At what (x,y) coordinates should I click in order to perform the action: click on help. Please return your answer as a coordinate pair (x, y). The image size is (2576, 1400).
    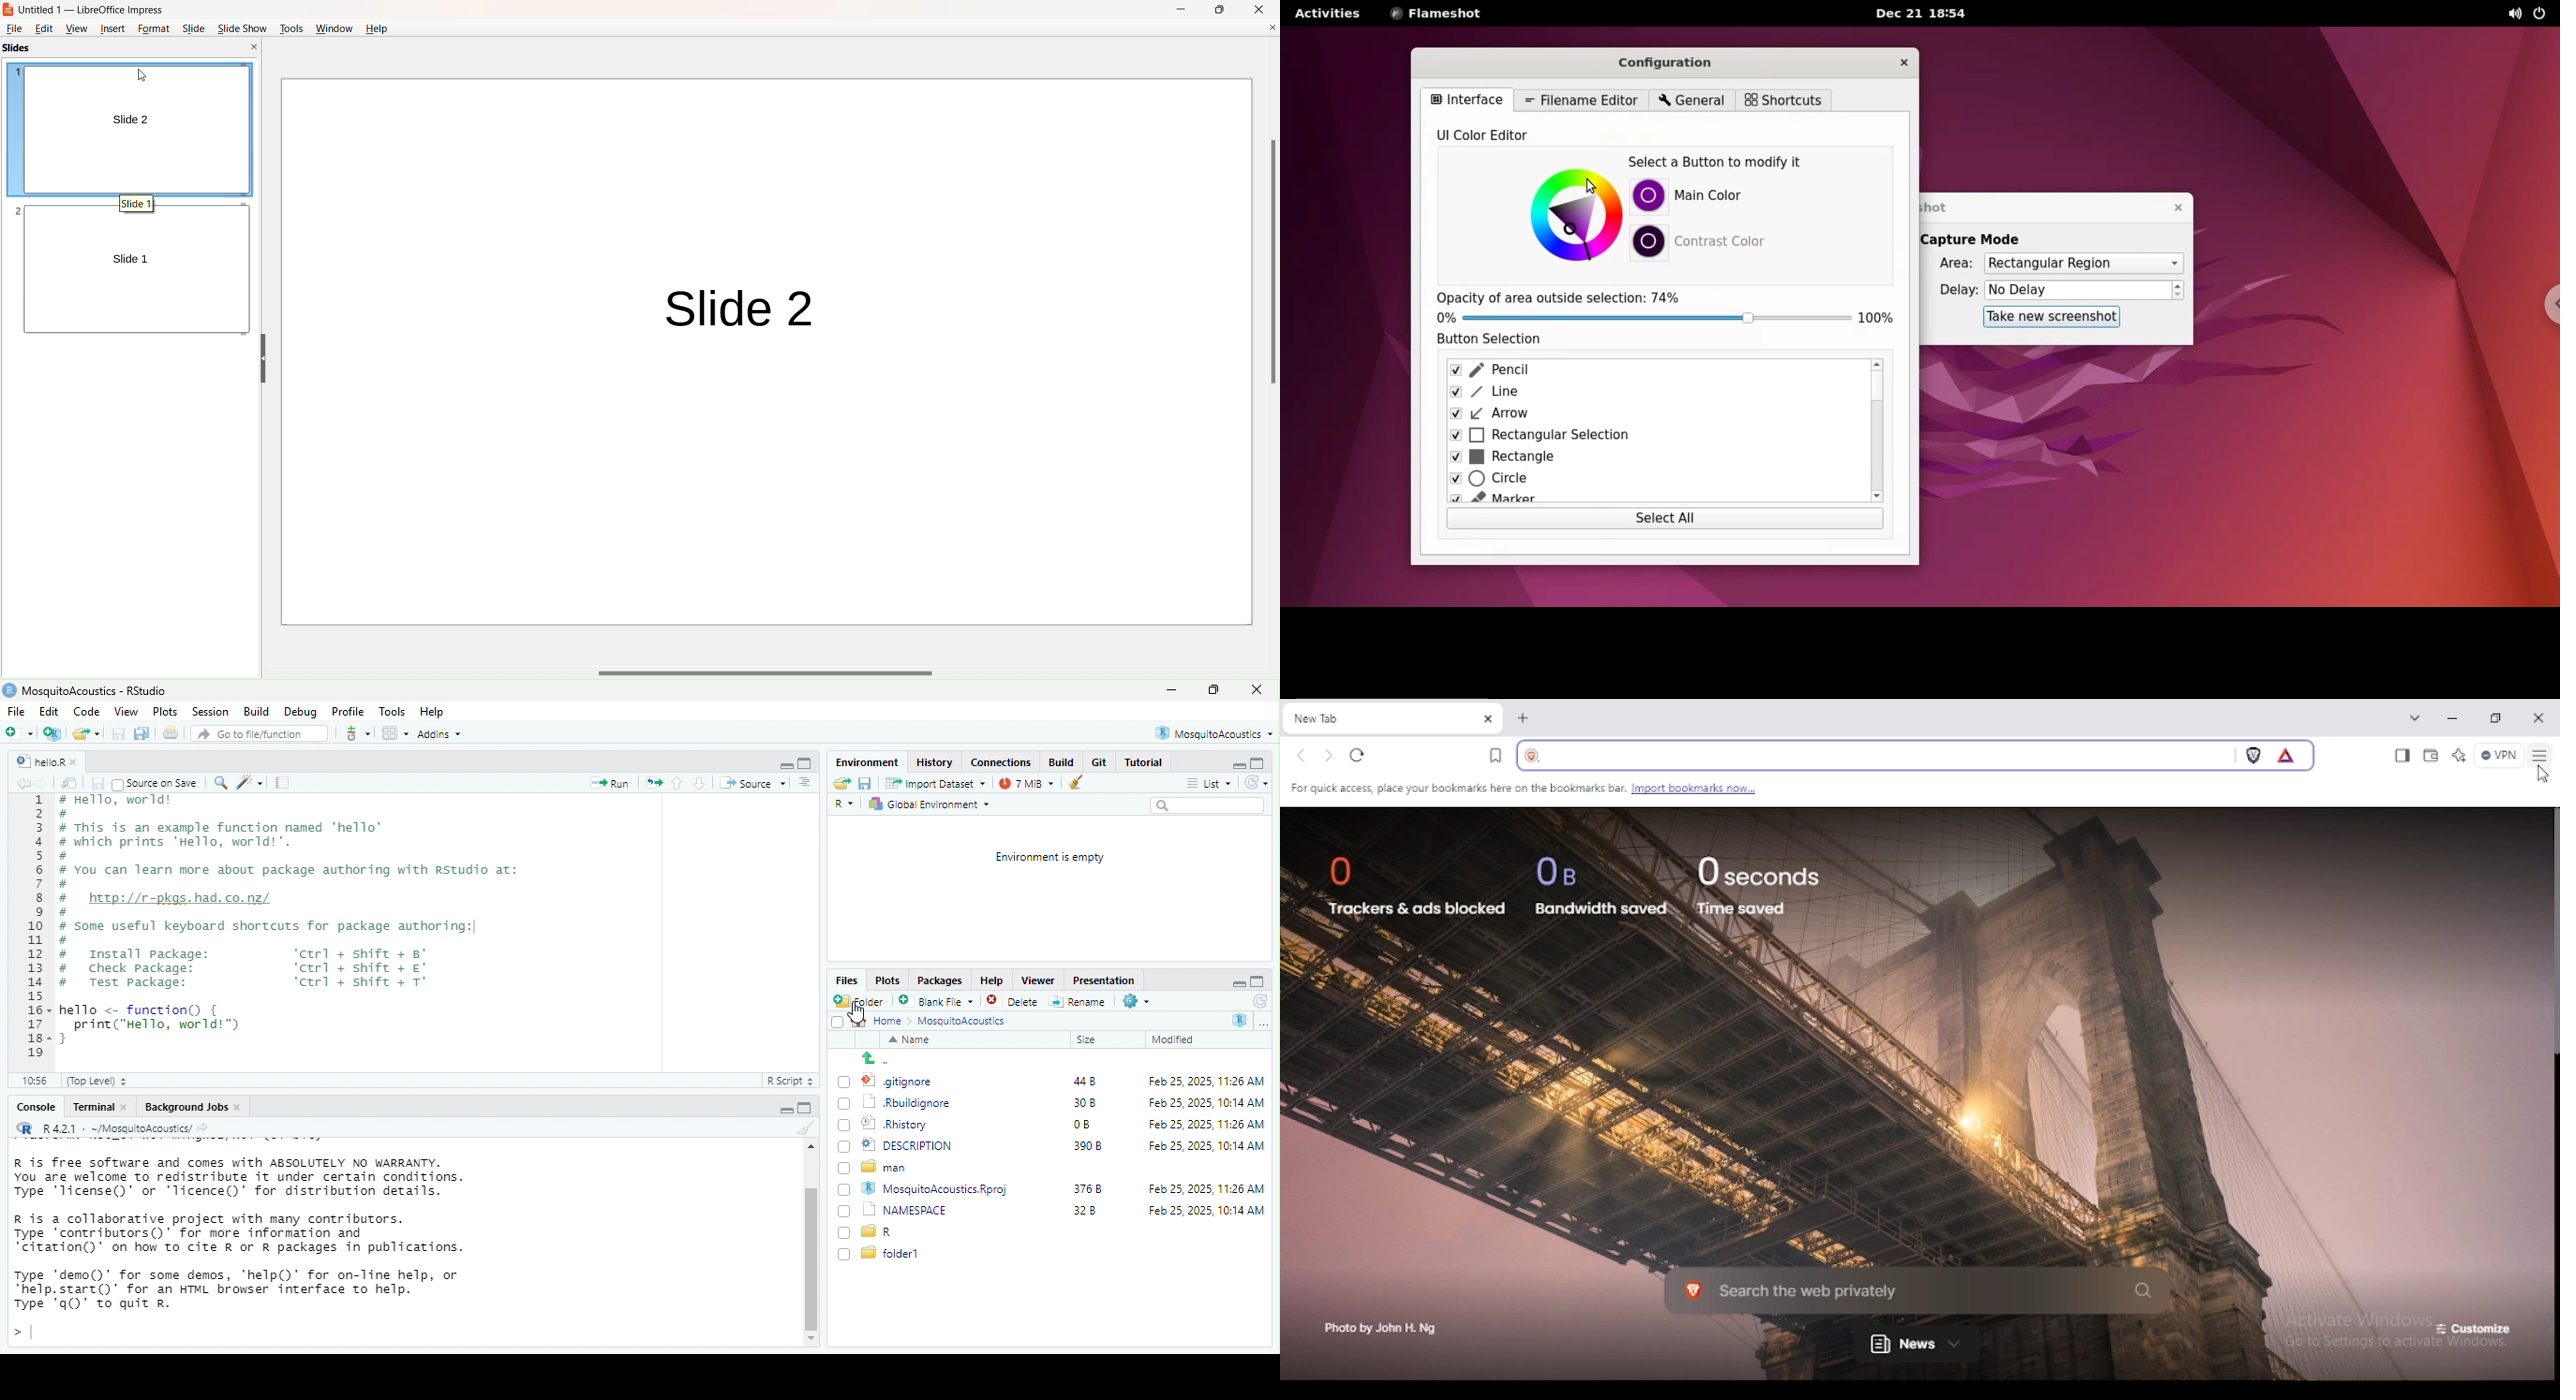
    Looking at the image, I should click on (379, 28).